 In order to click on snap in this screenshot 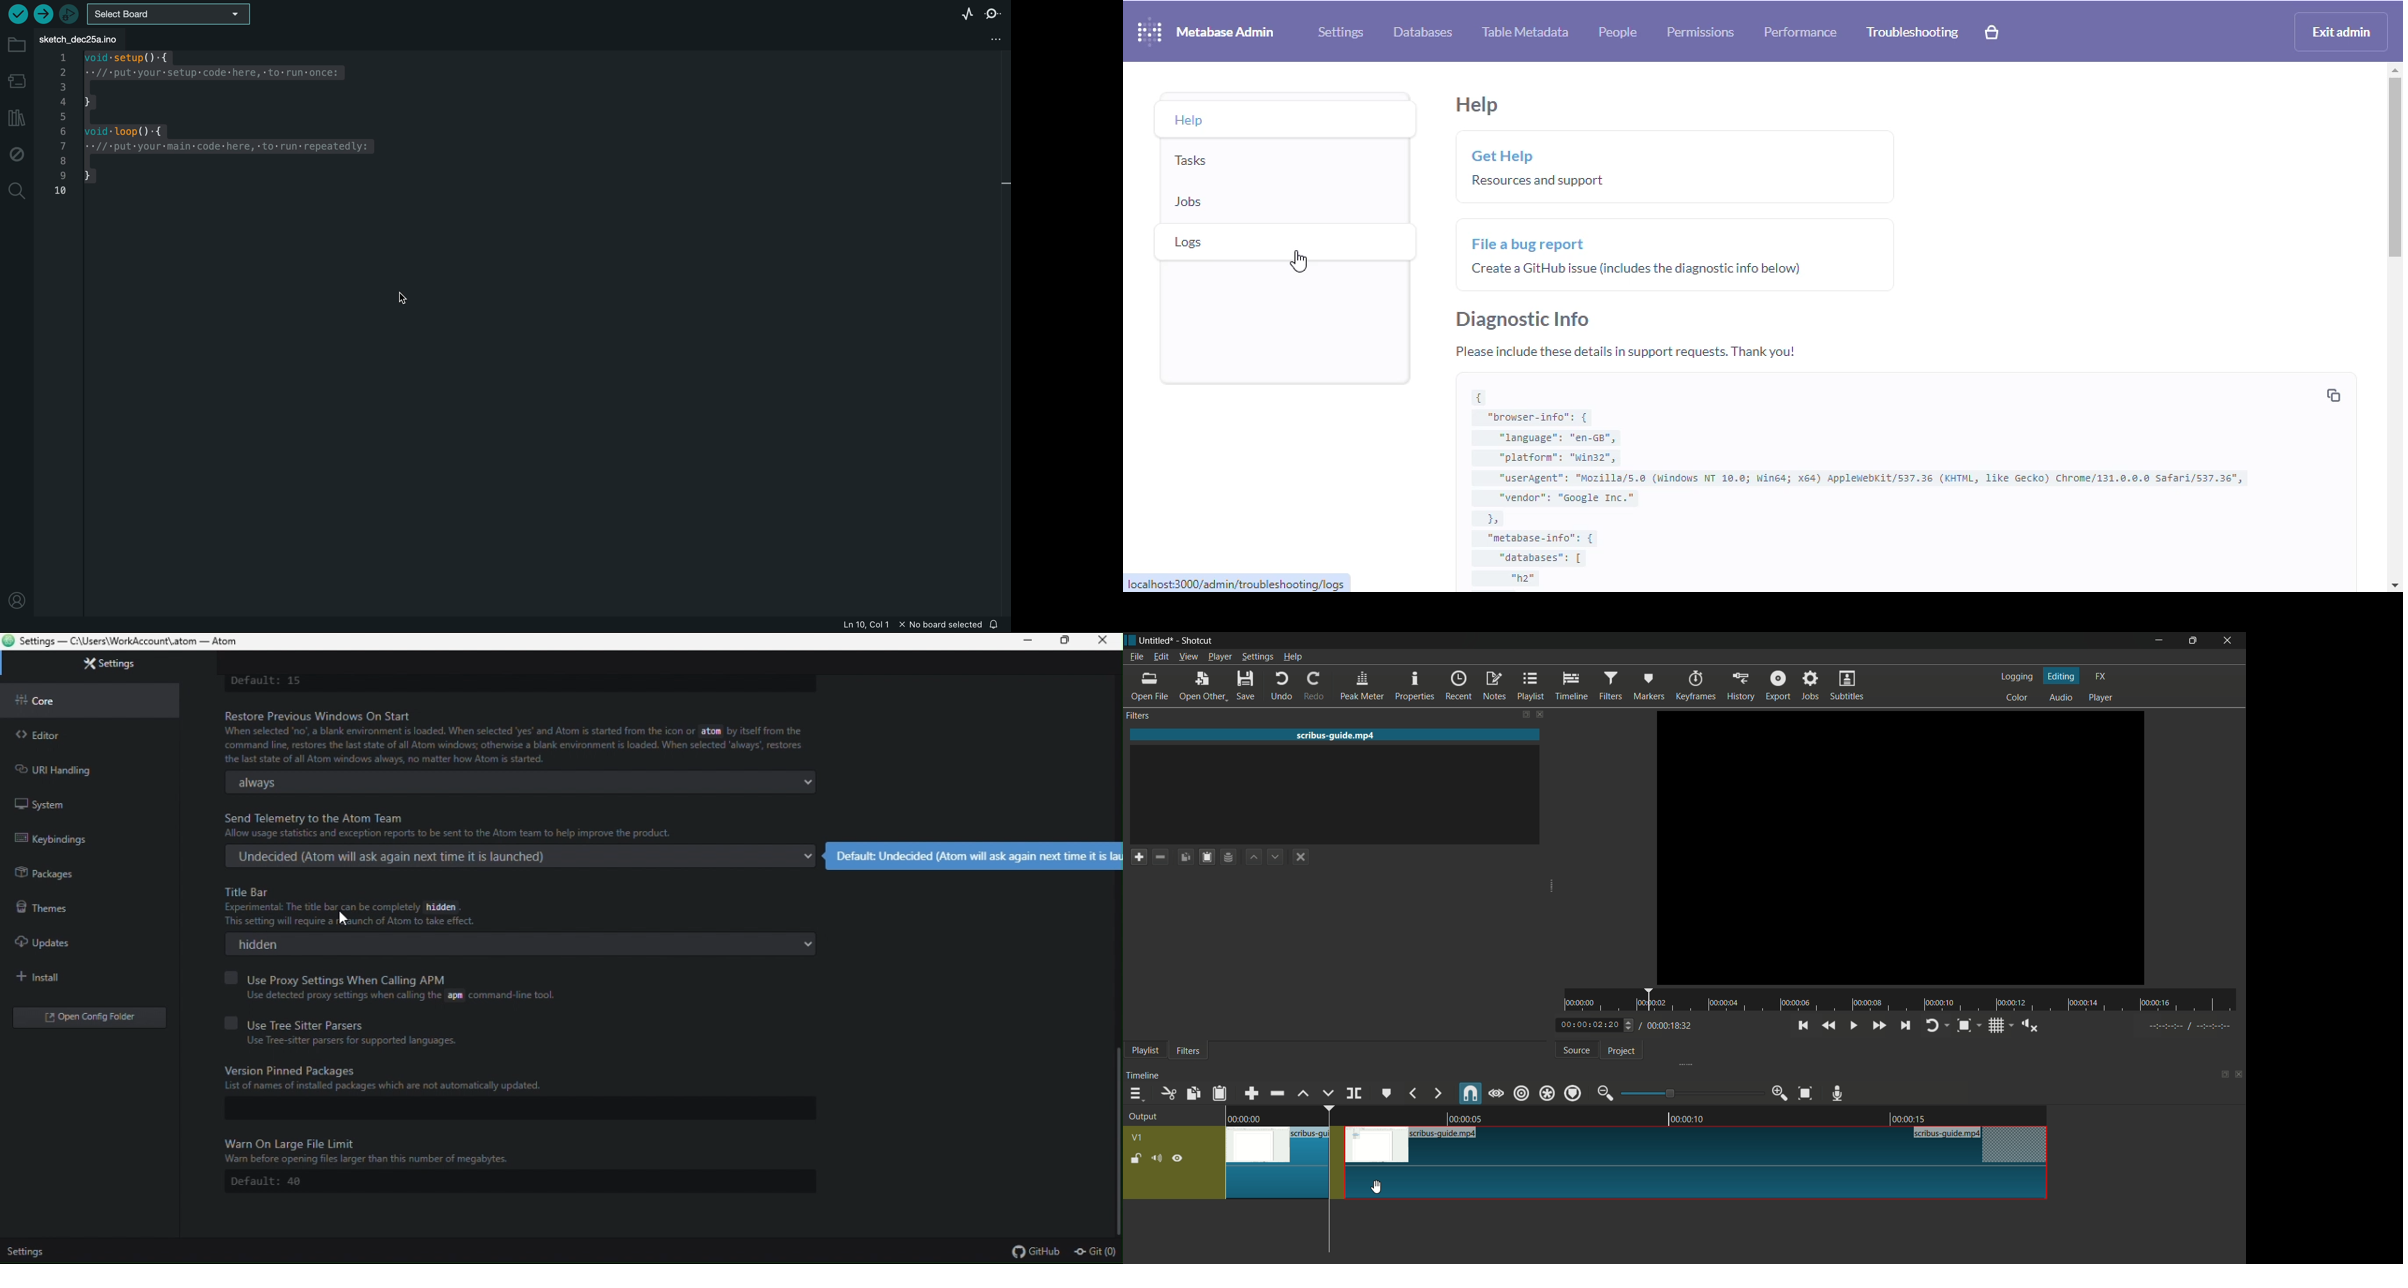, I will do `click(1471, 1094)`.